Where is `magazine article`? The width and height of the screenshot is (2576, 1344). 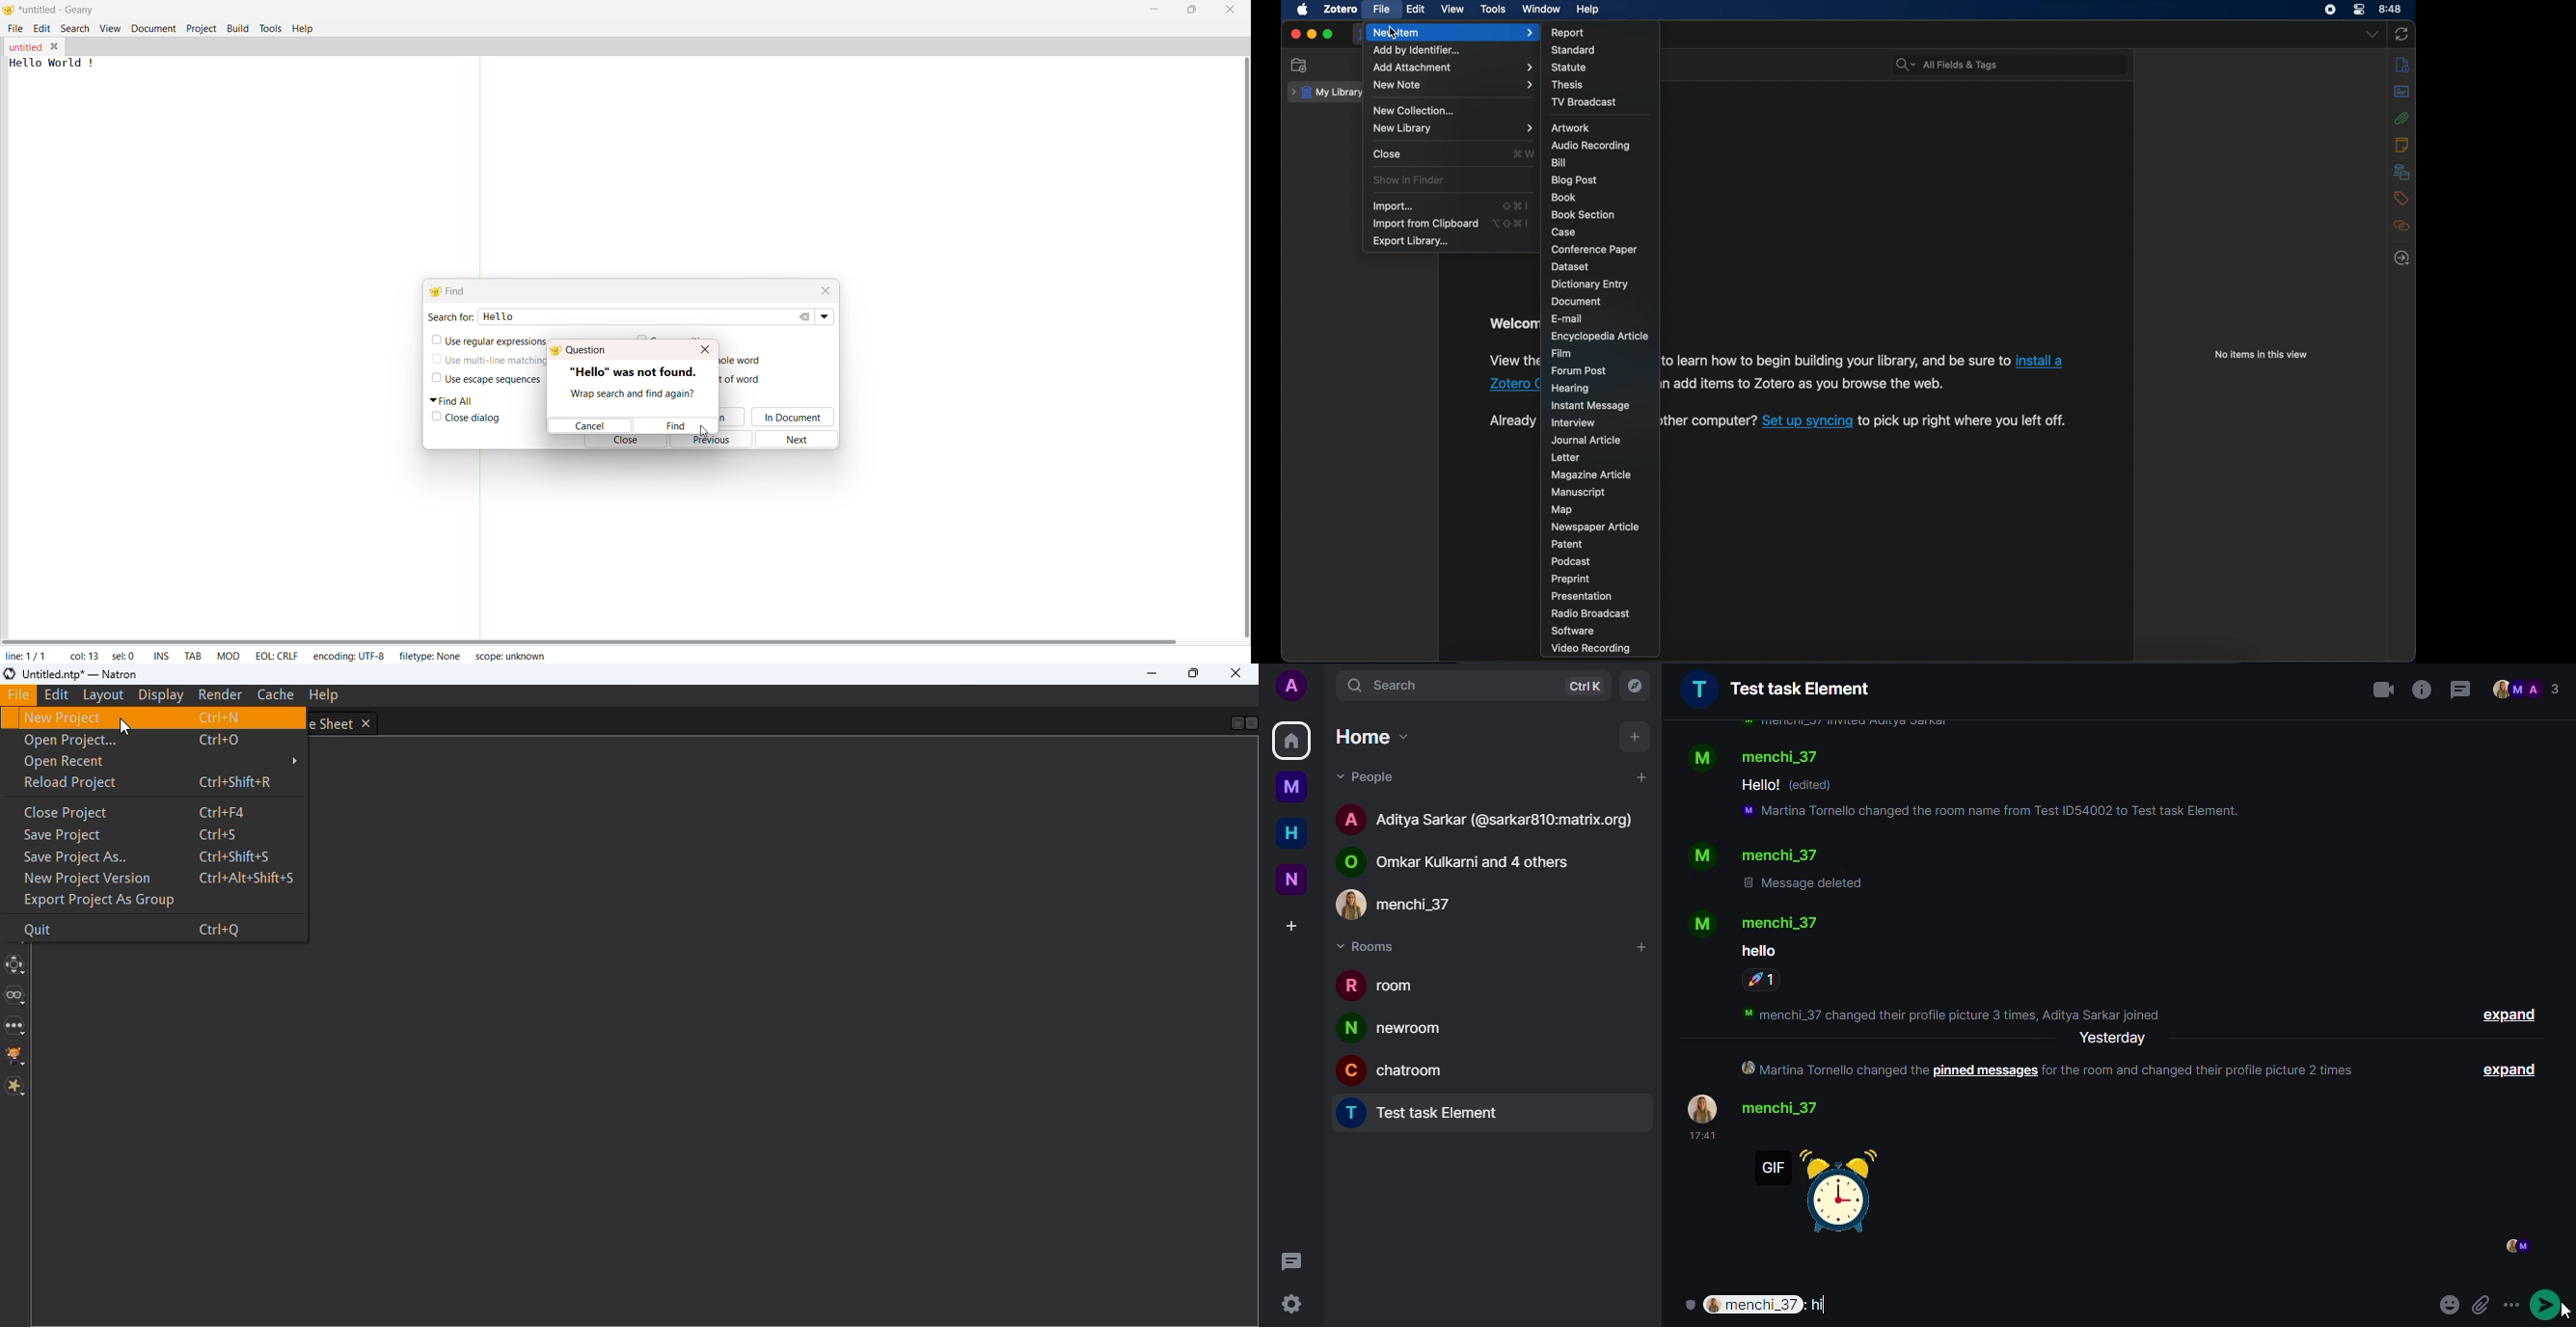
magazine article is located at coordinates (1593, 475).